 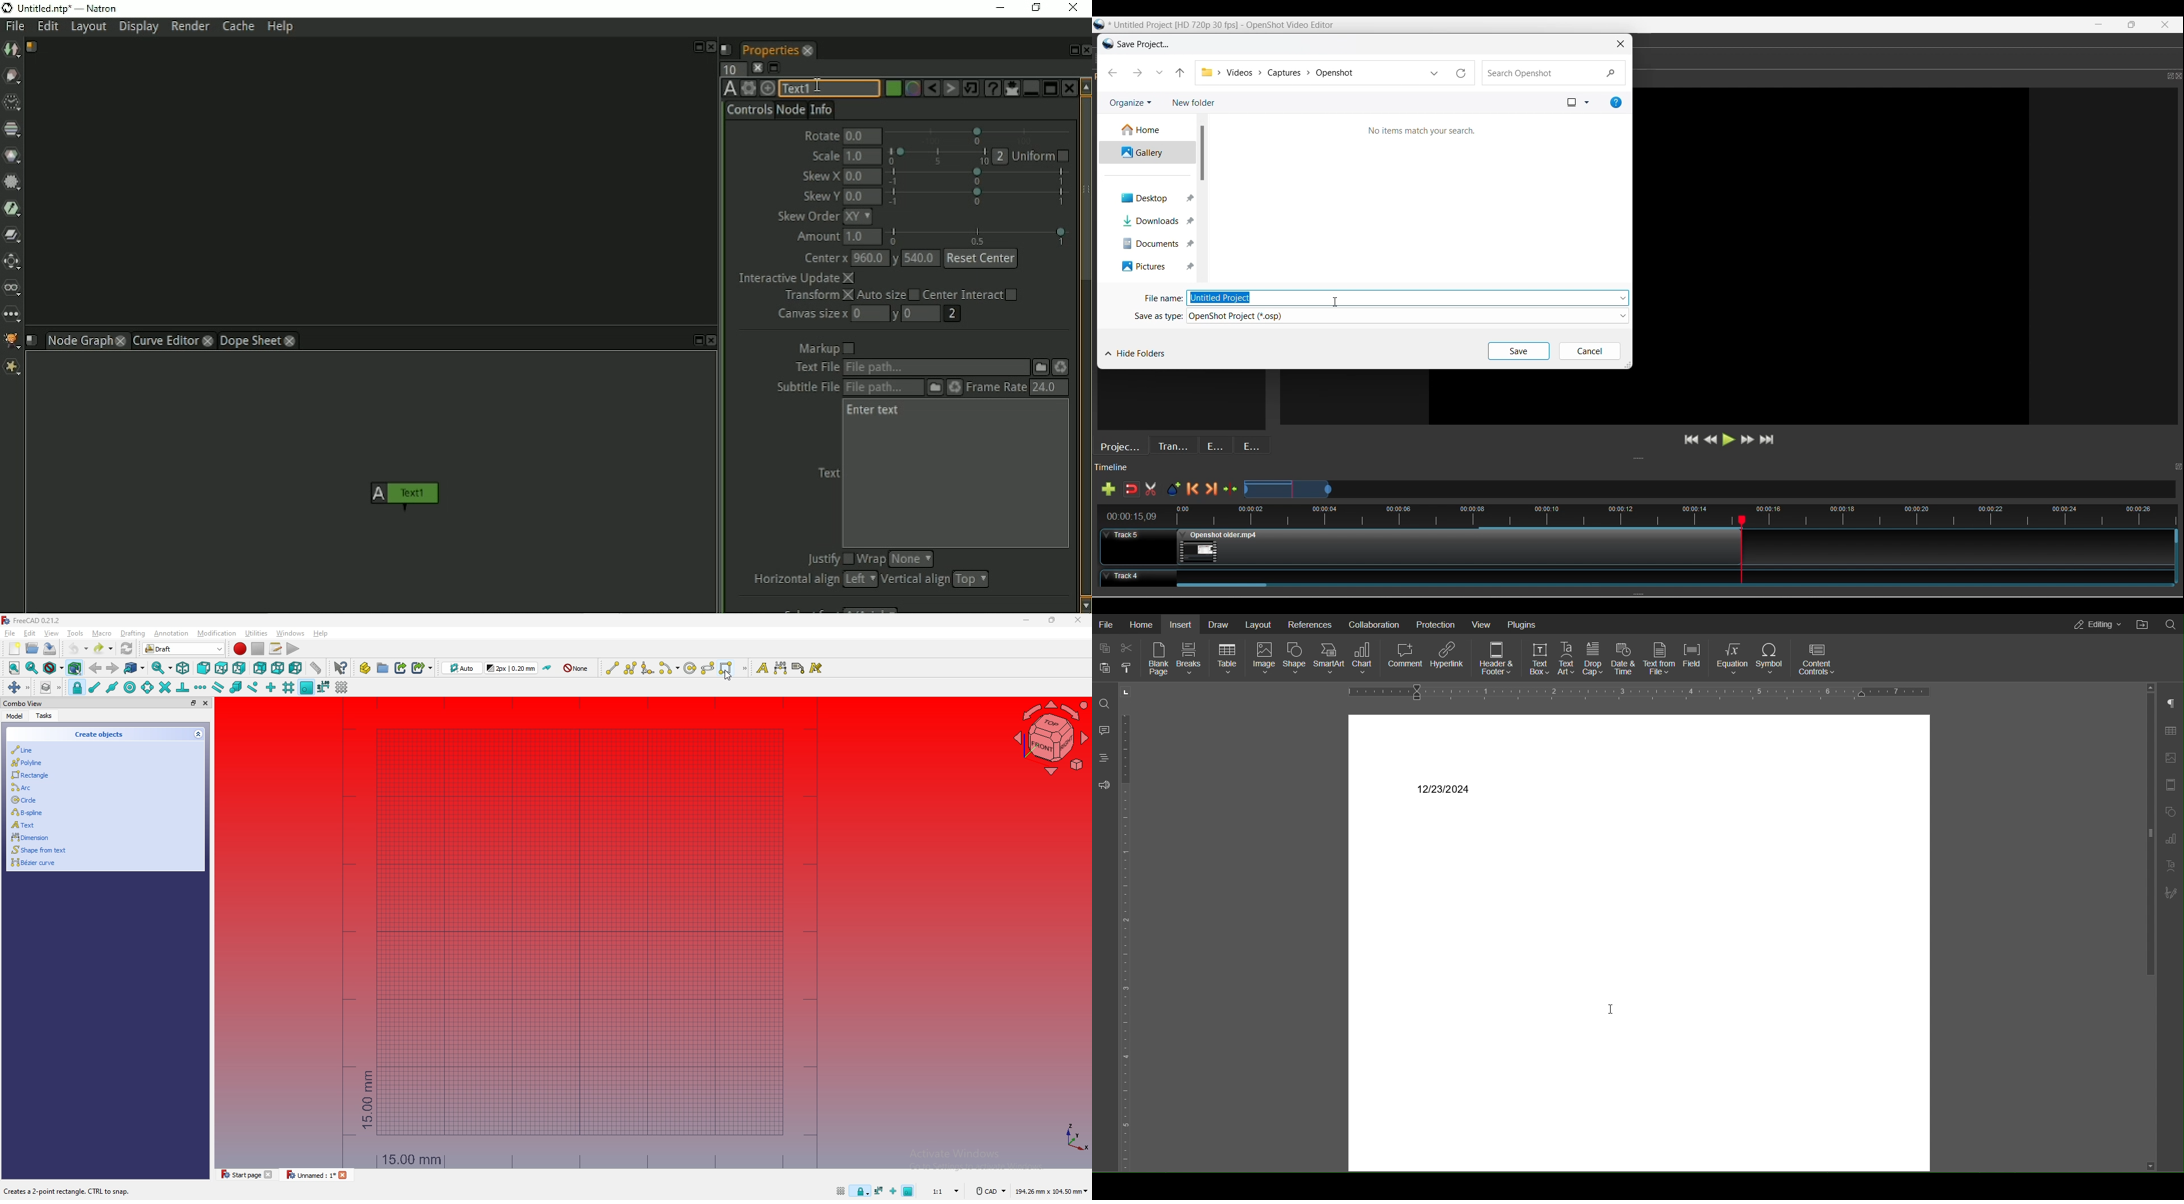 What do you see at coordinates (1401, 316) in the screenshot?
I see `Select file type` at bounding box center [1401, 316].